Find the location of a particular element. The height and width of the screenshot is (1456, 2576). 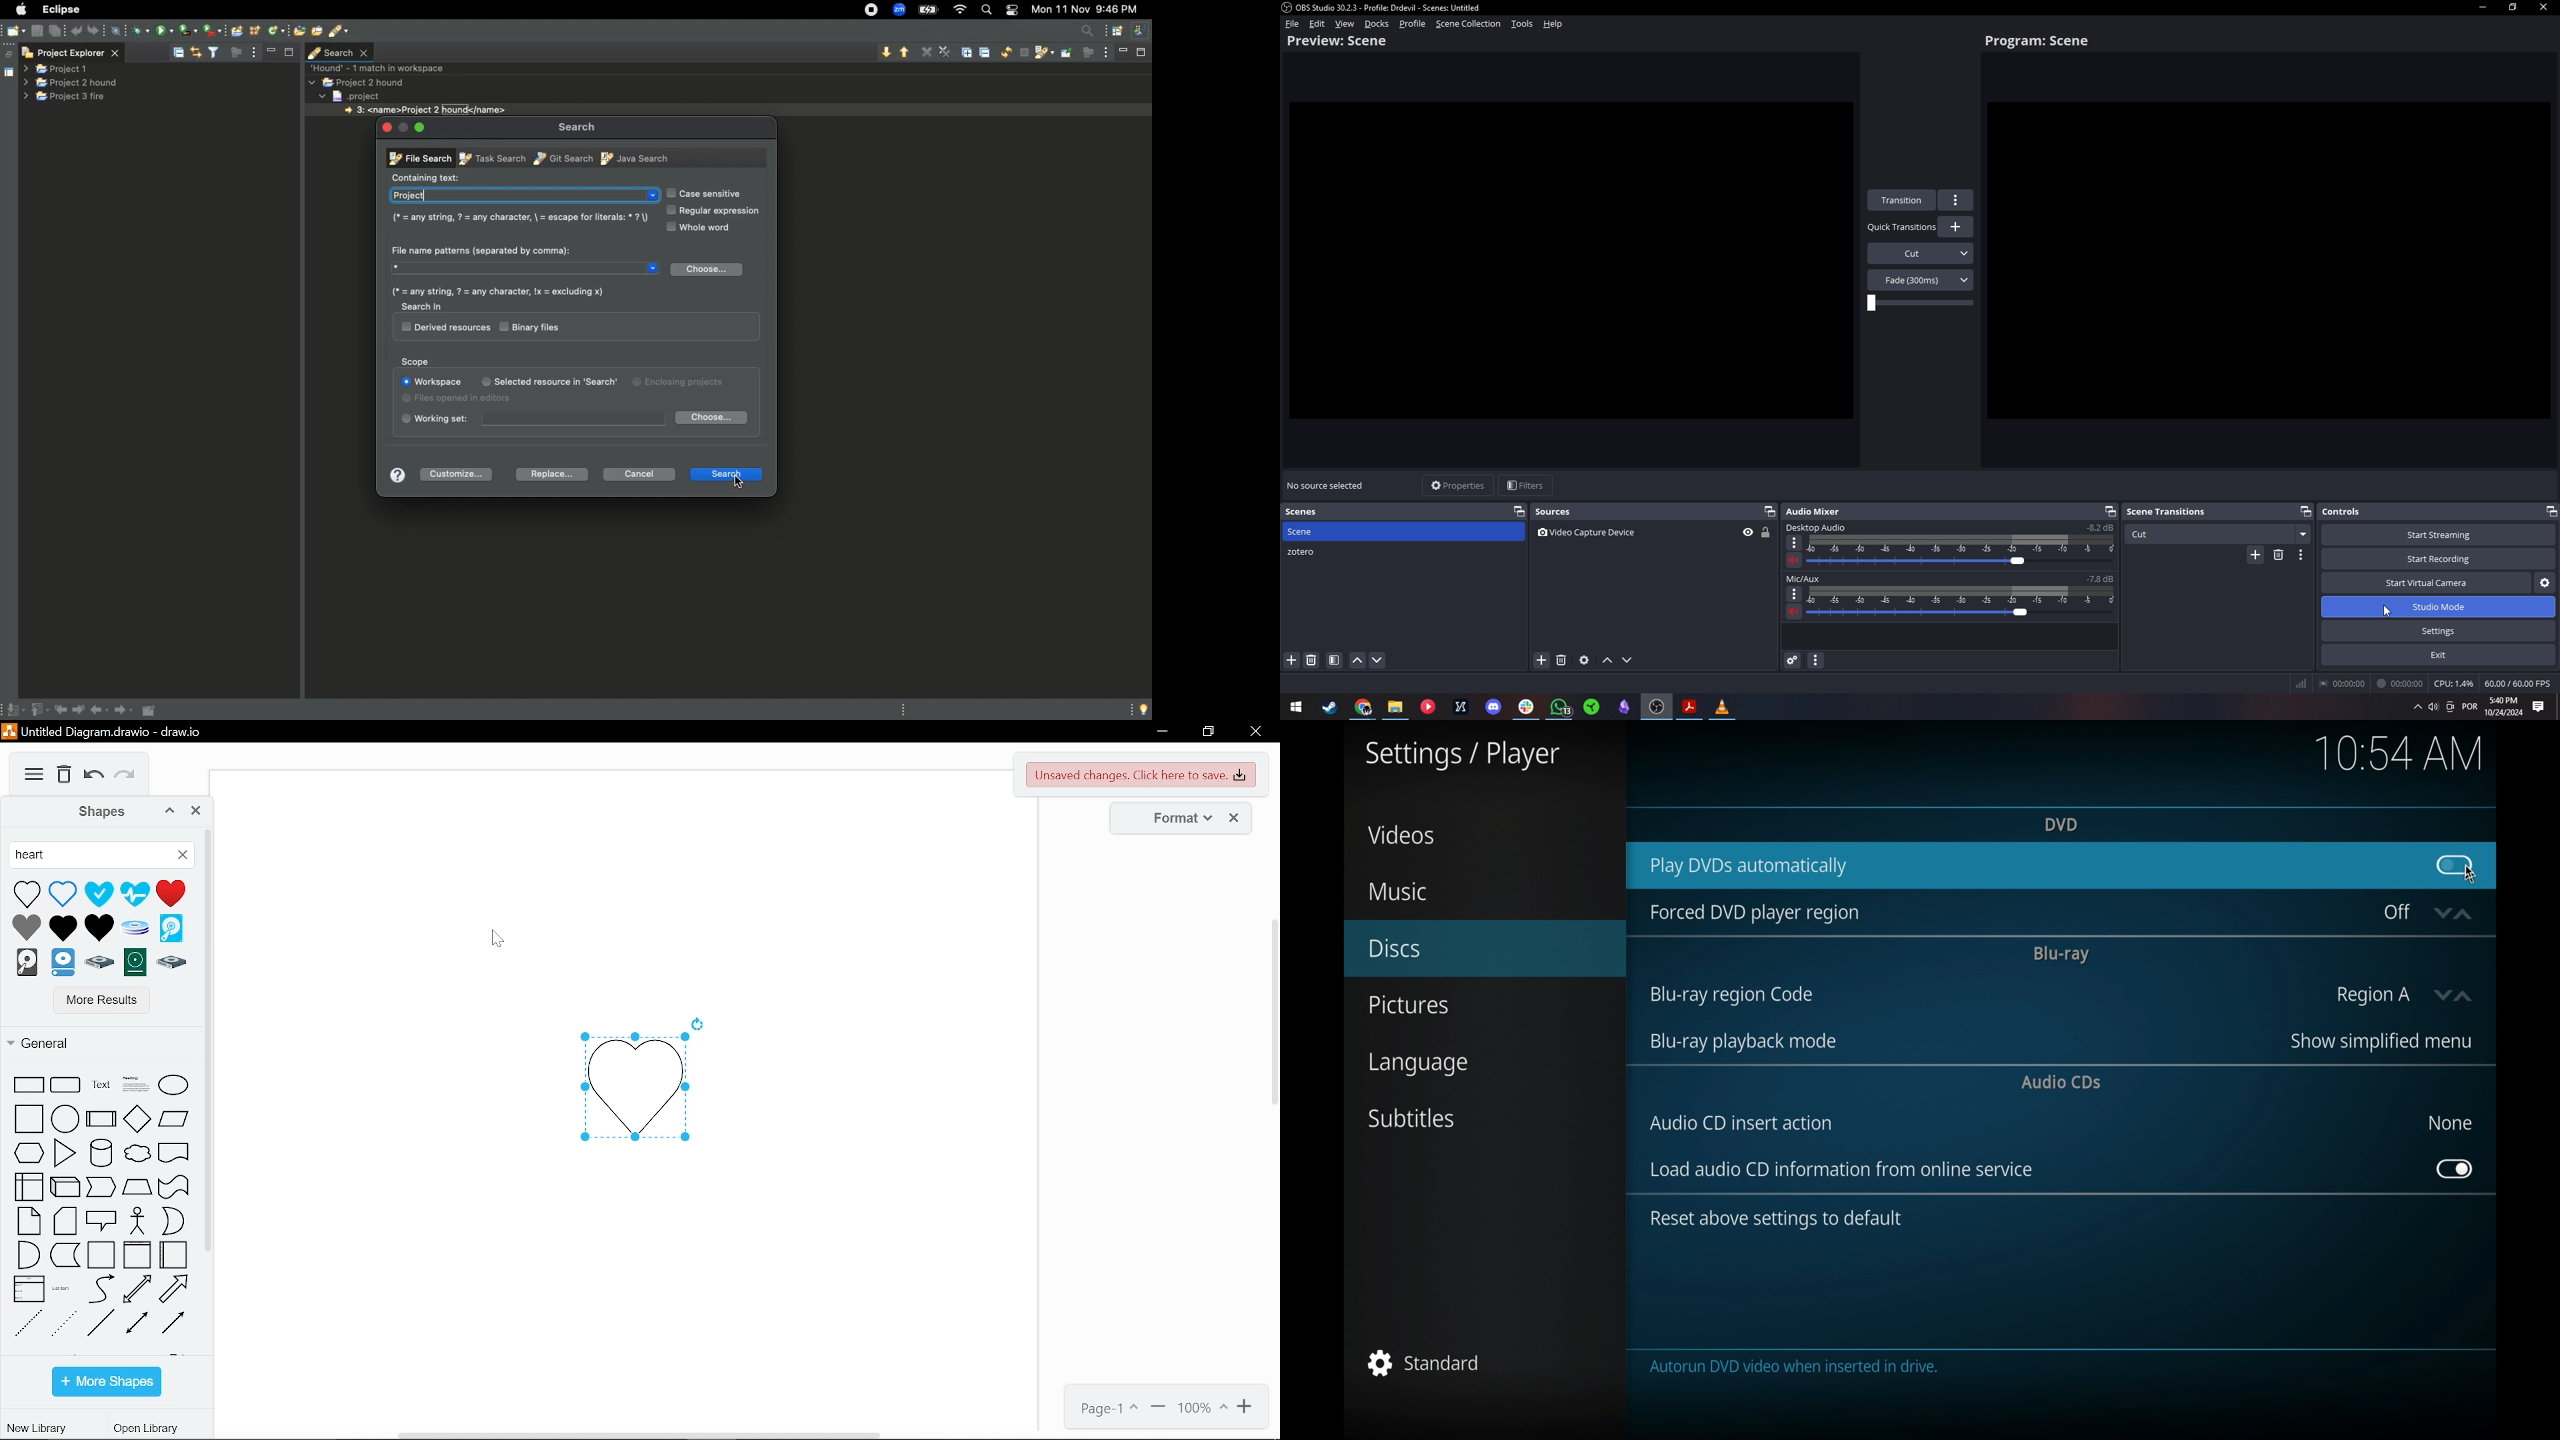

heart is located at coordinates (171, 893).